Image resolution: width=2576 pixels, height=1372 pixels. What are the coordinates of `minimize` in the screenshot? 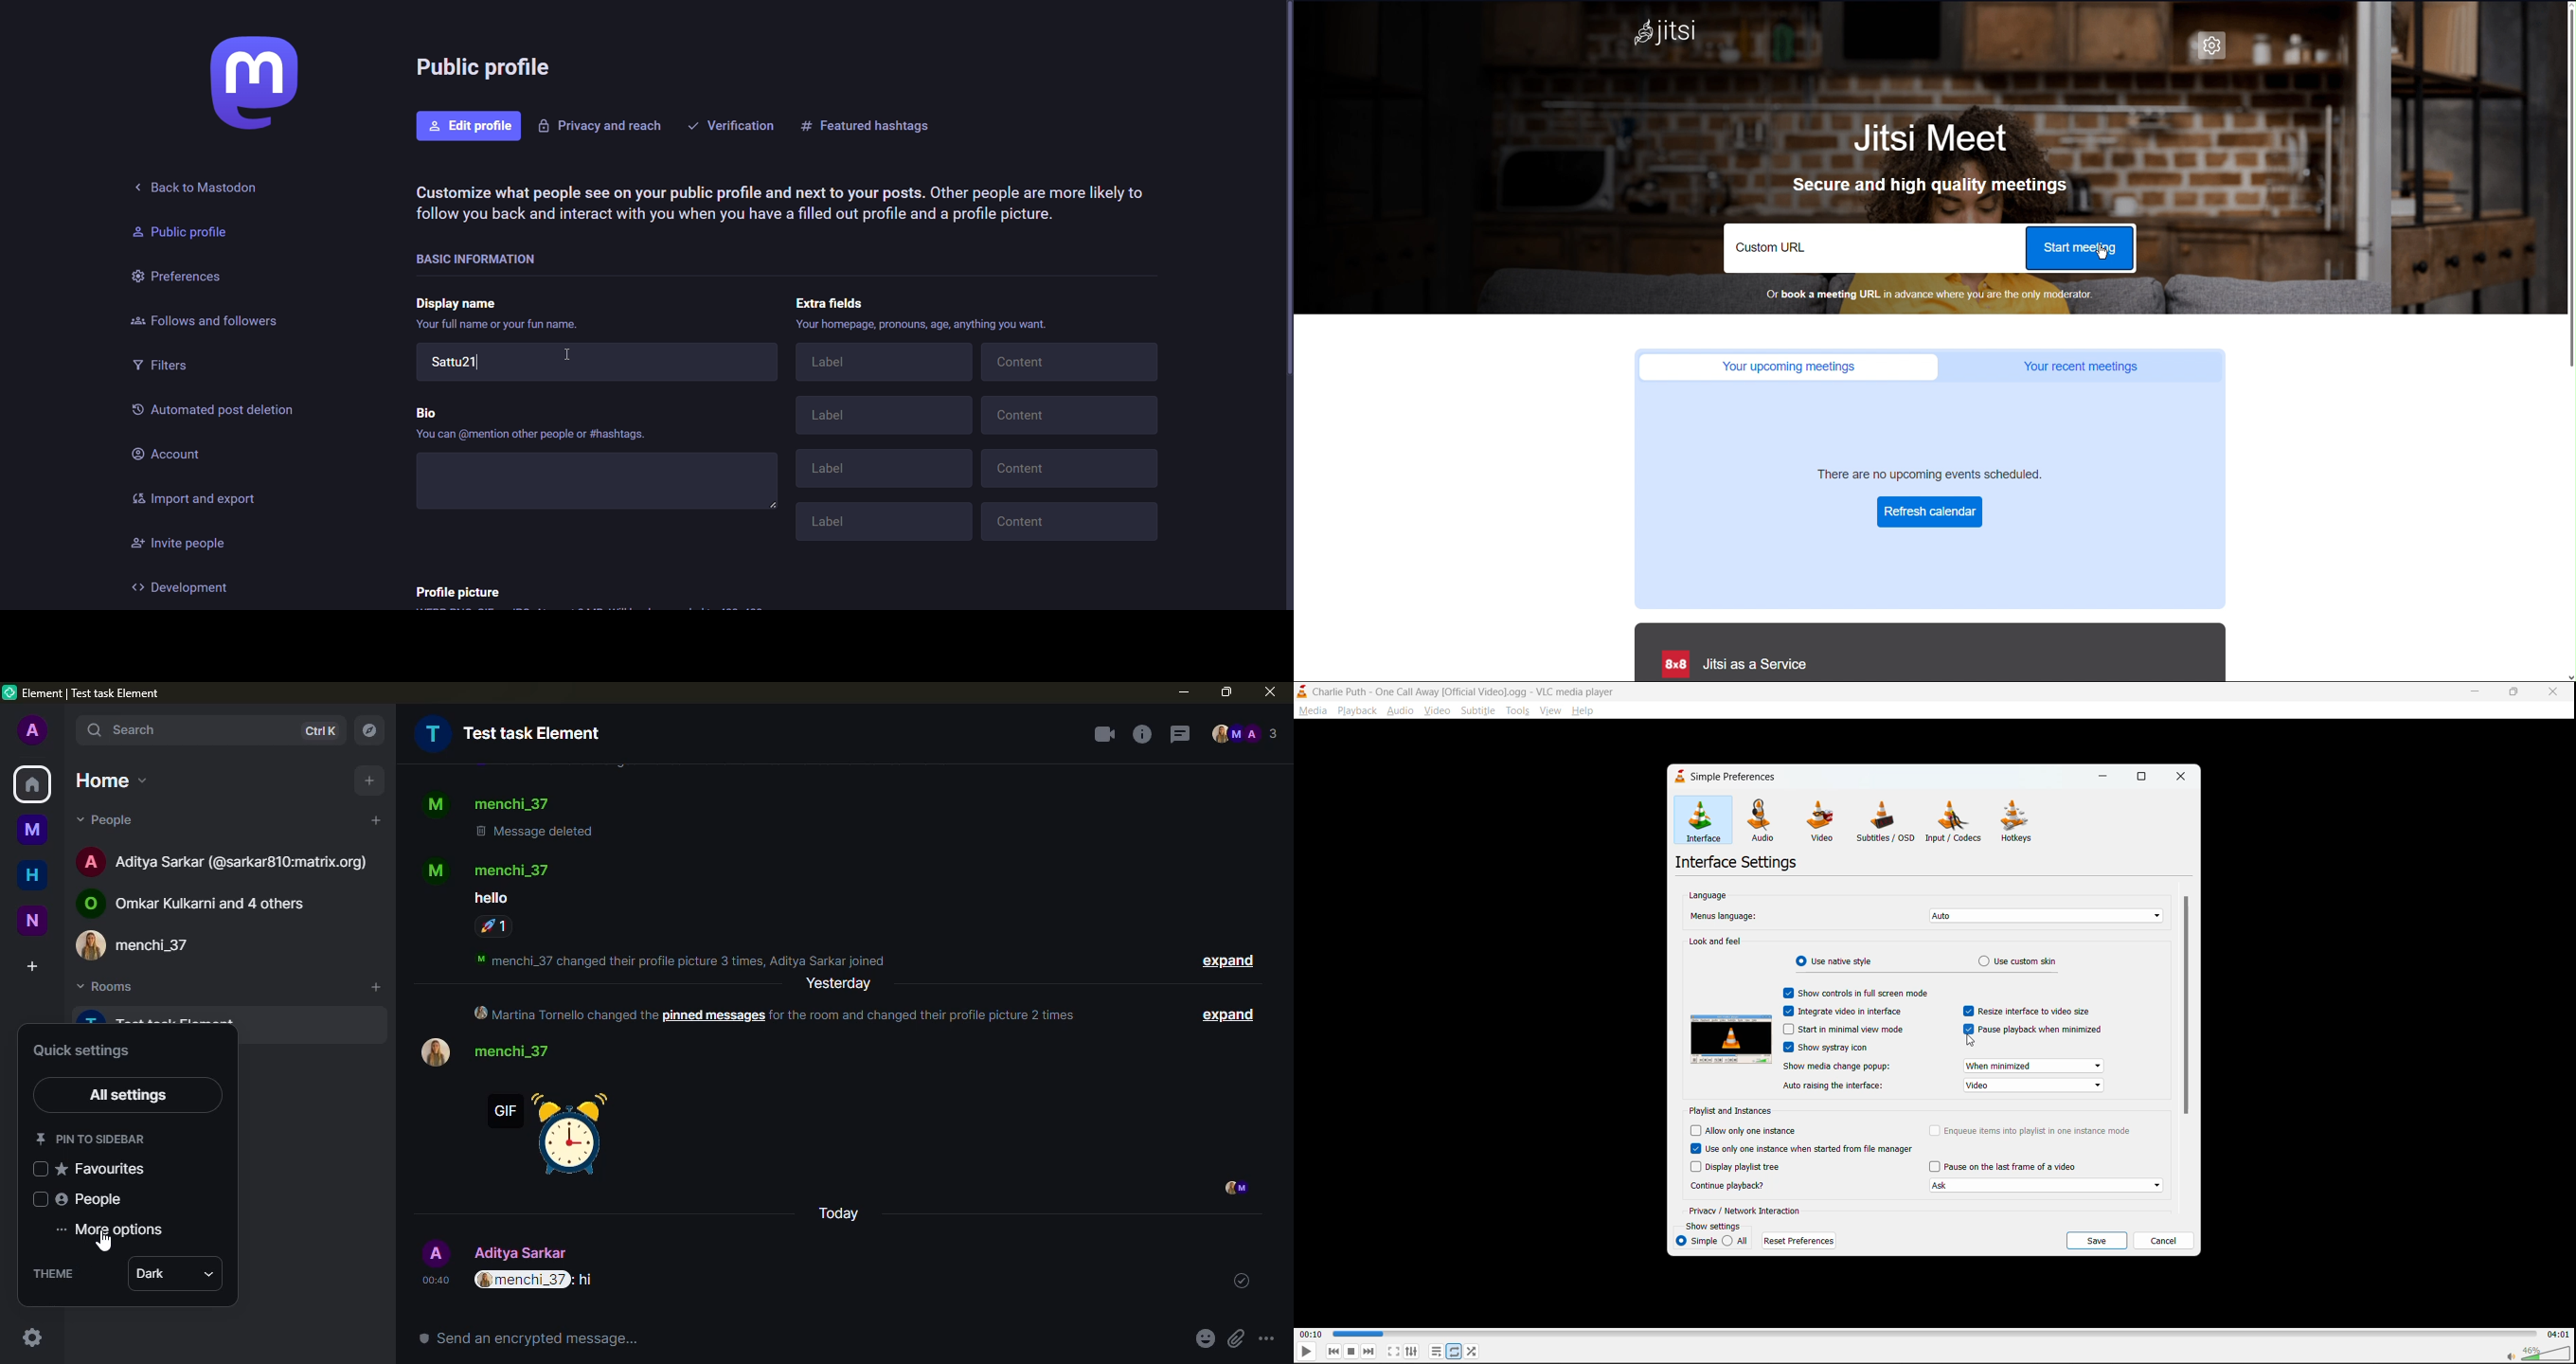 It's located at (2473, 691).